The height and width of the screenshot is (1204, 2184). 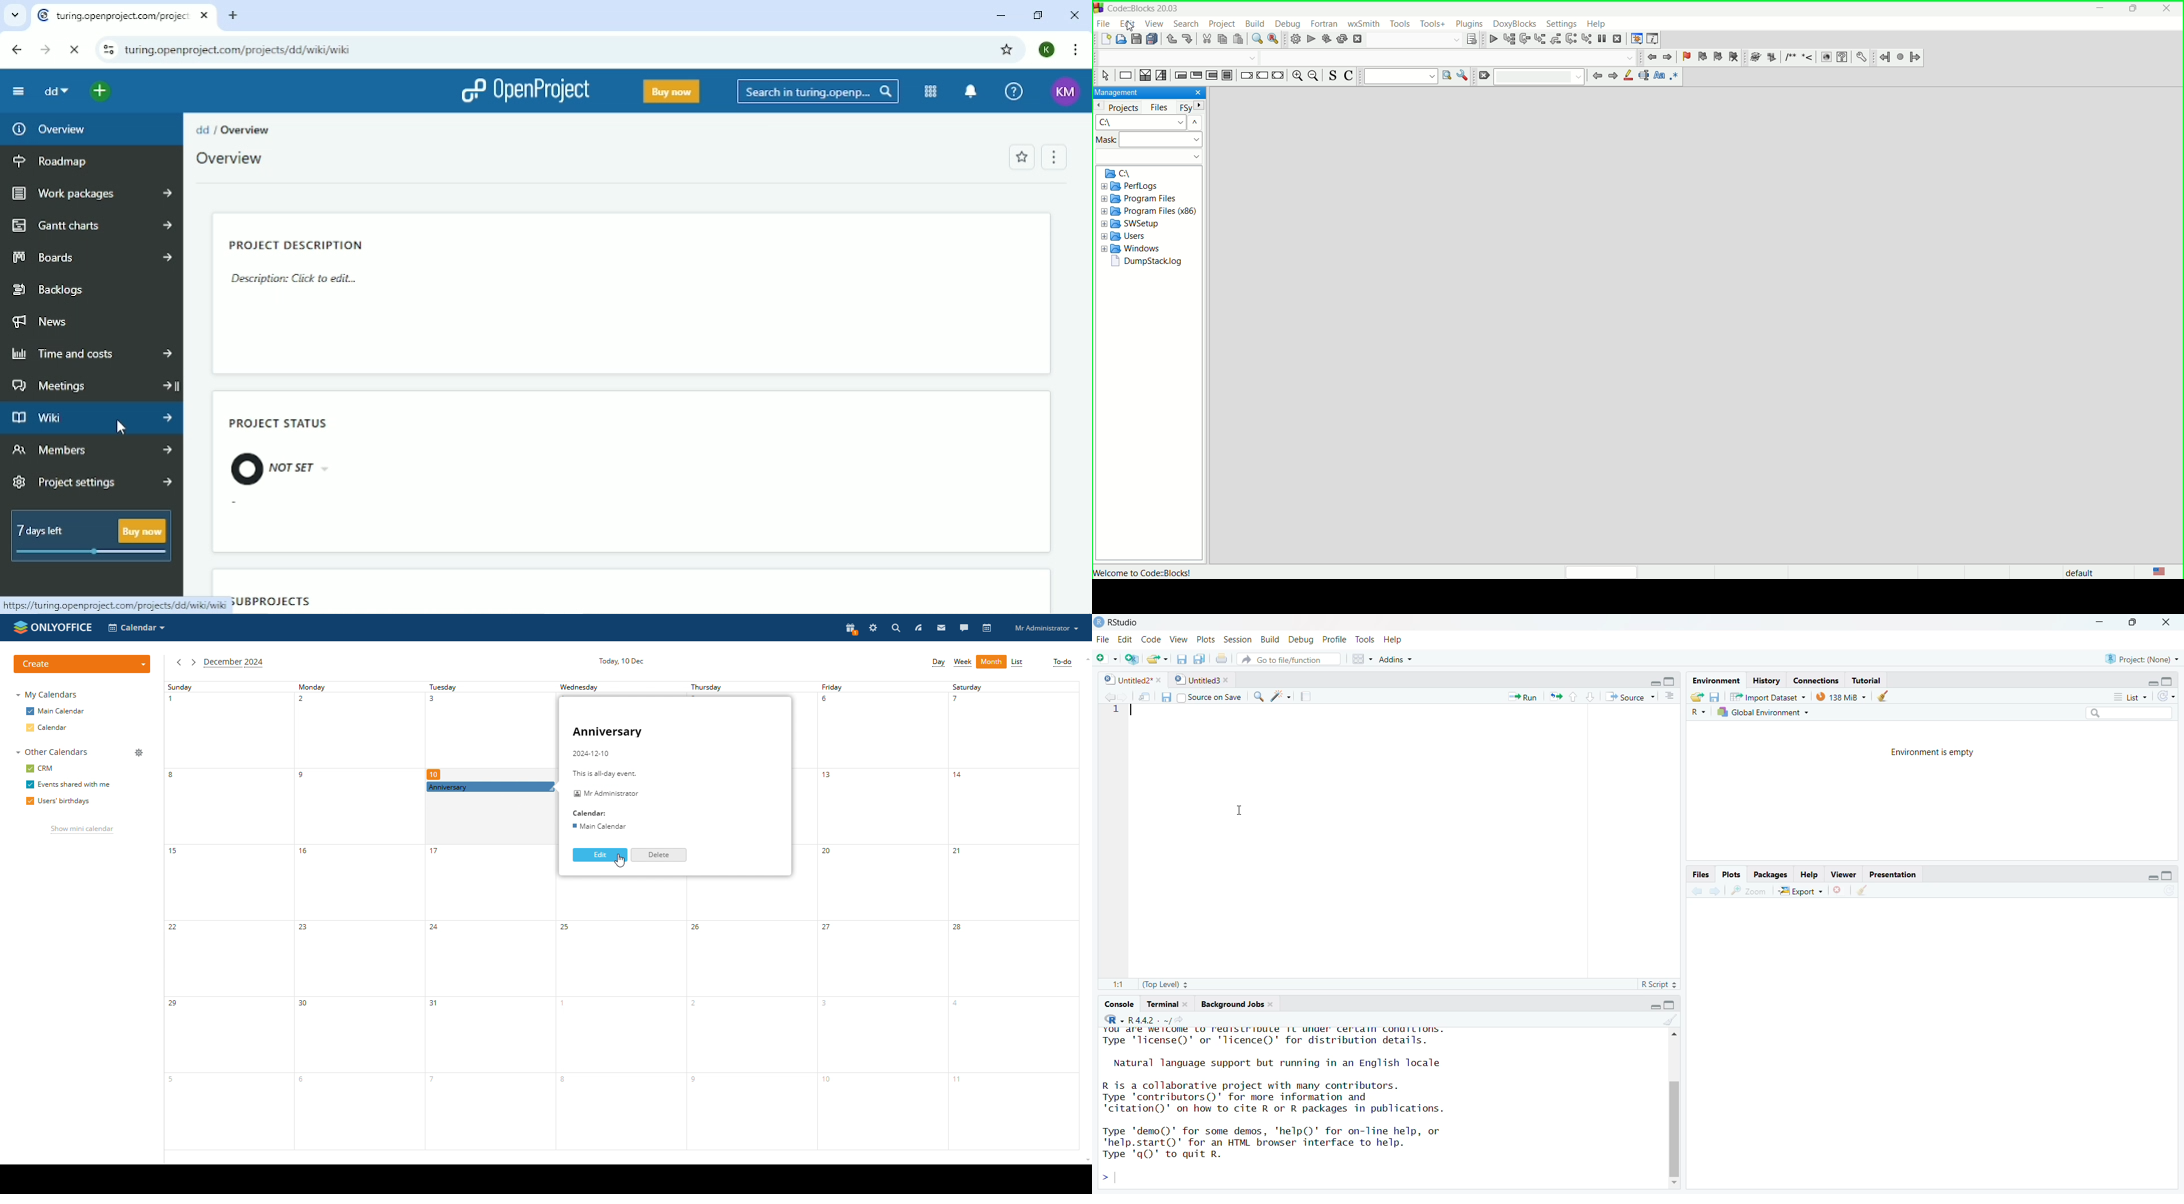 I want to click on Doxyblocks, so click(x=1513, y=23).